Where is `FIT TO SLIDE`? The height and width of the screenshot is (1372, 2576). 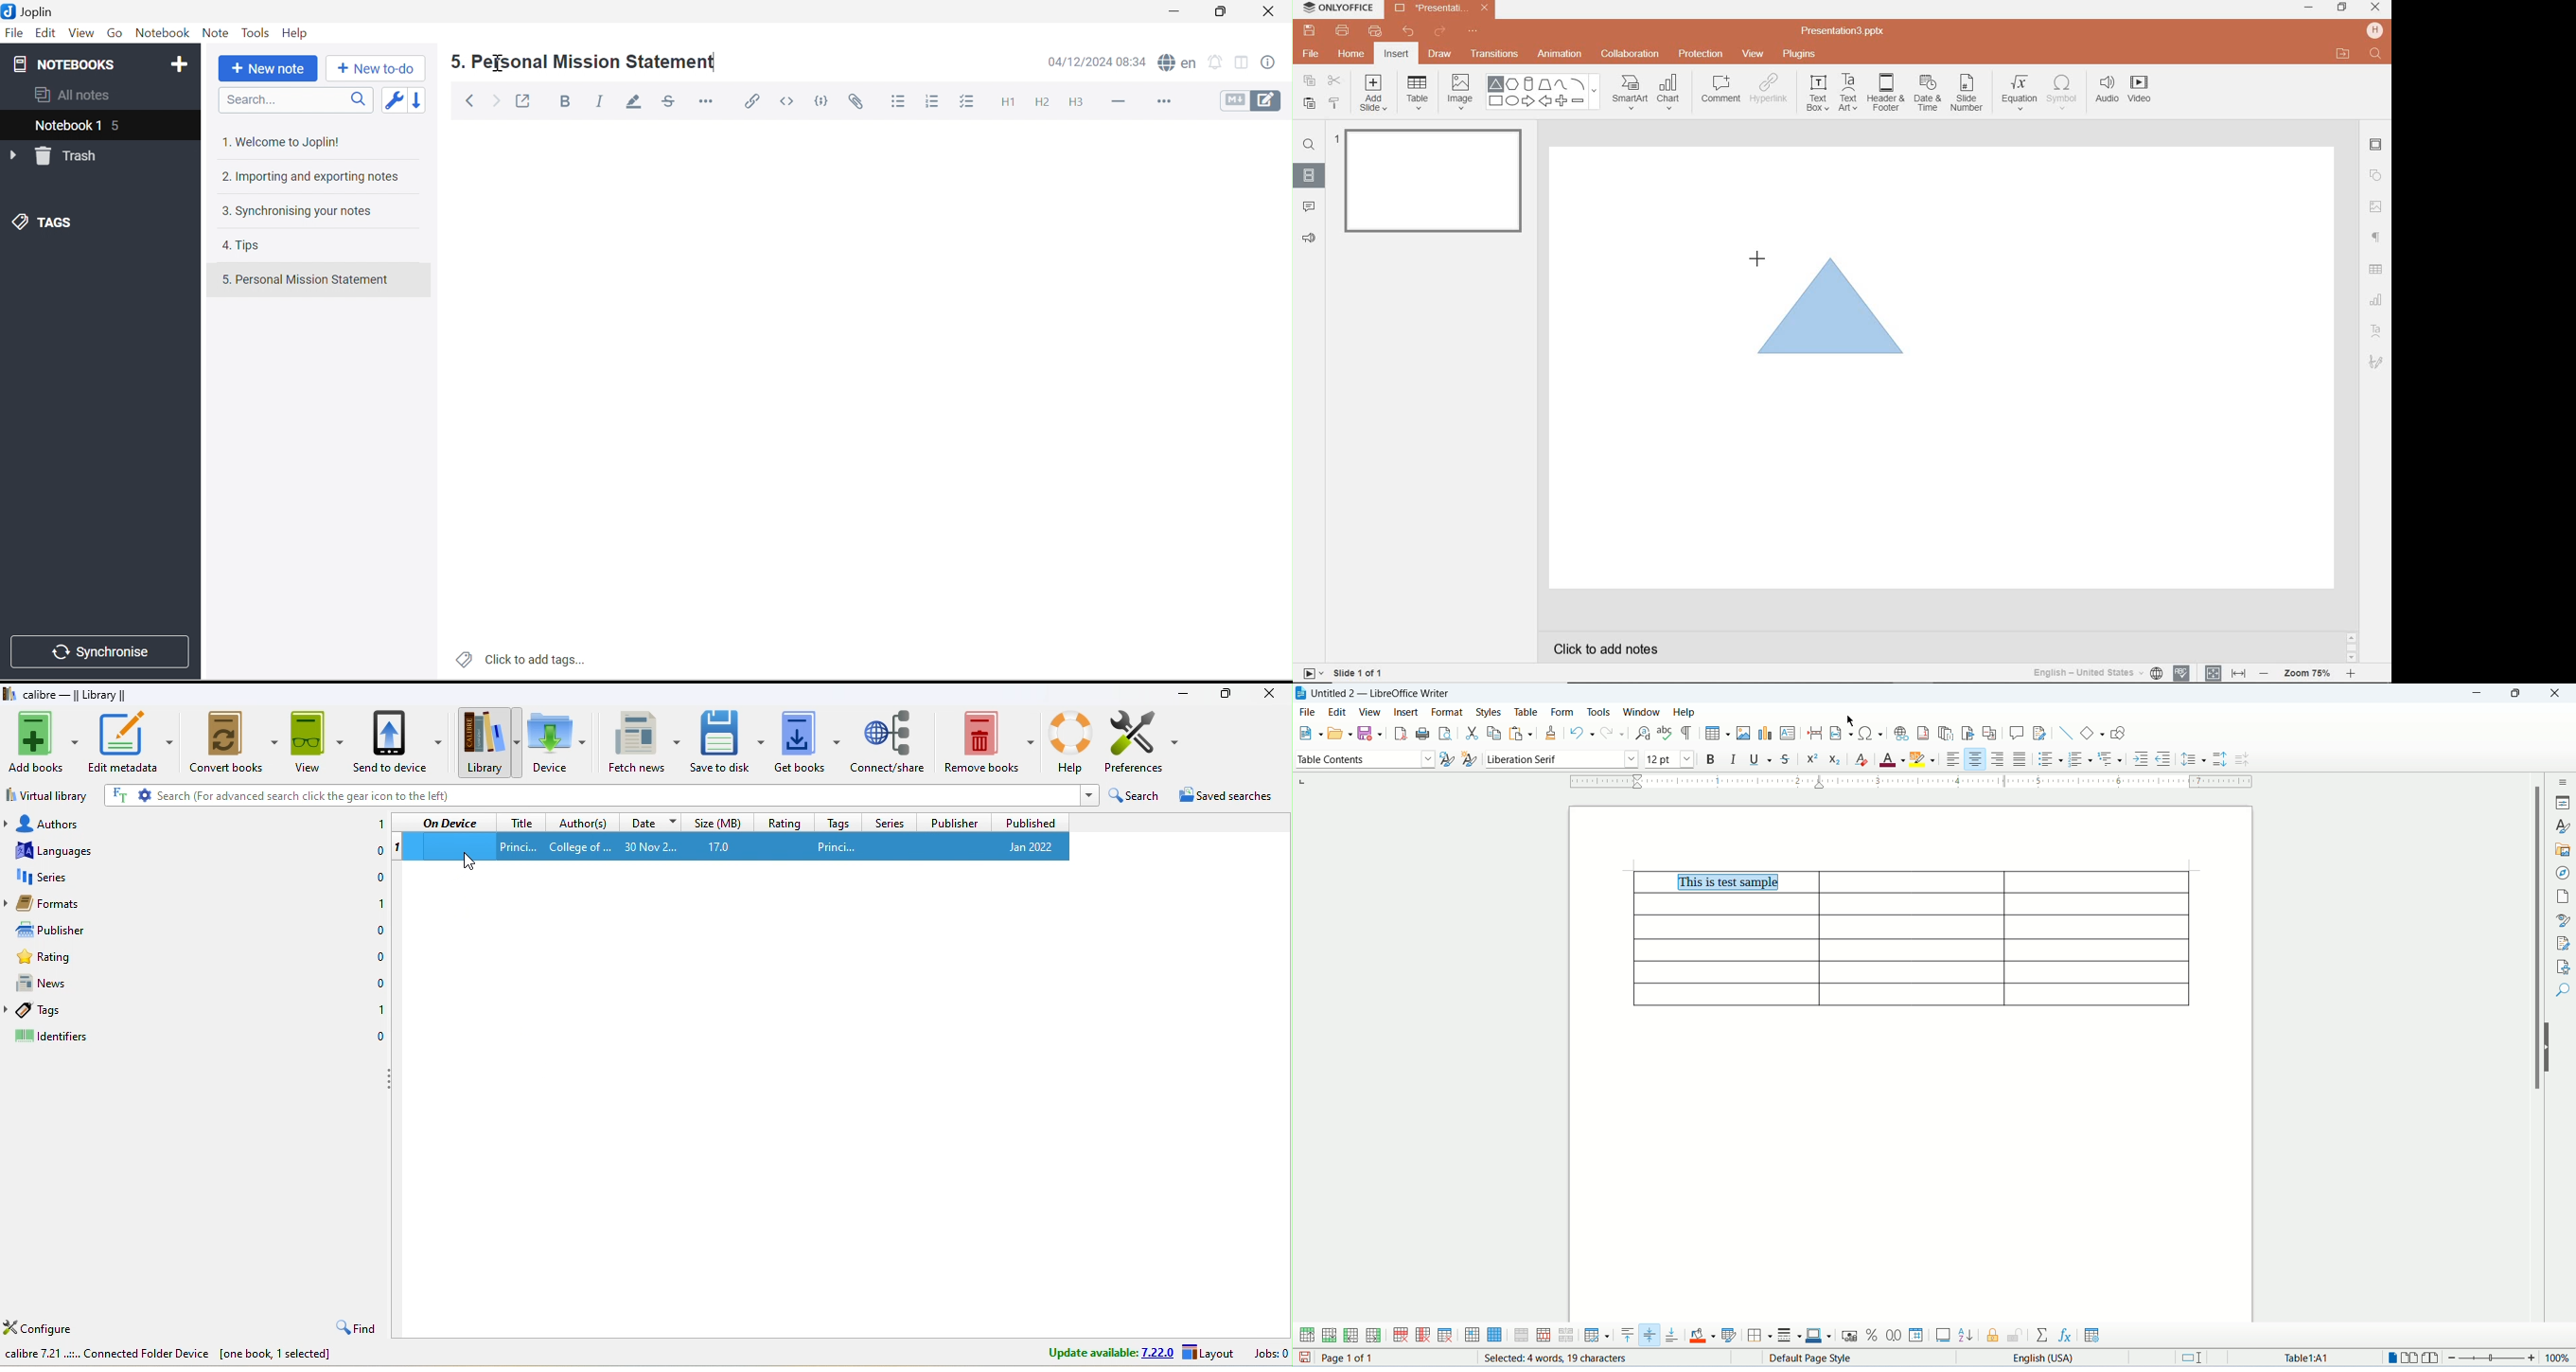
FIT TO SLIDE is located at coordinates (2213, 674).